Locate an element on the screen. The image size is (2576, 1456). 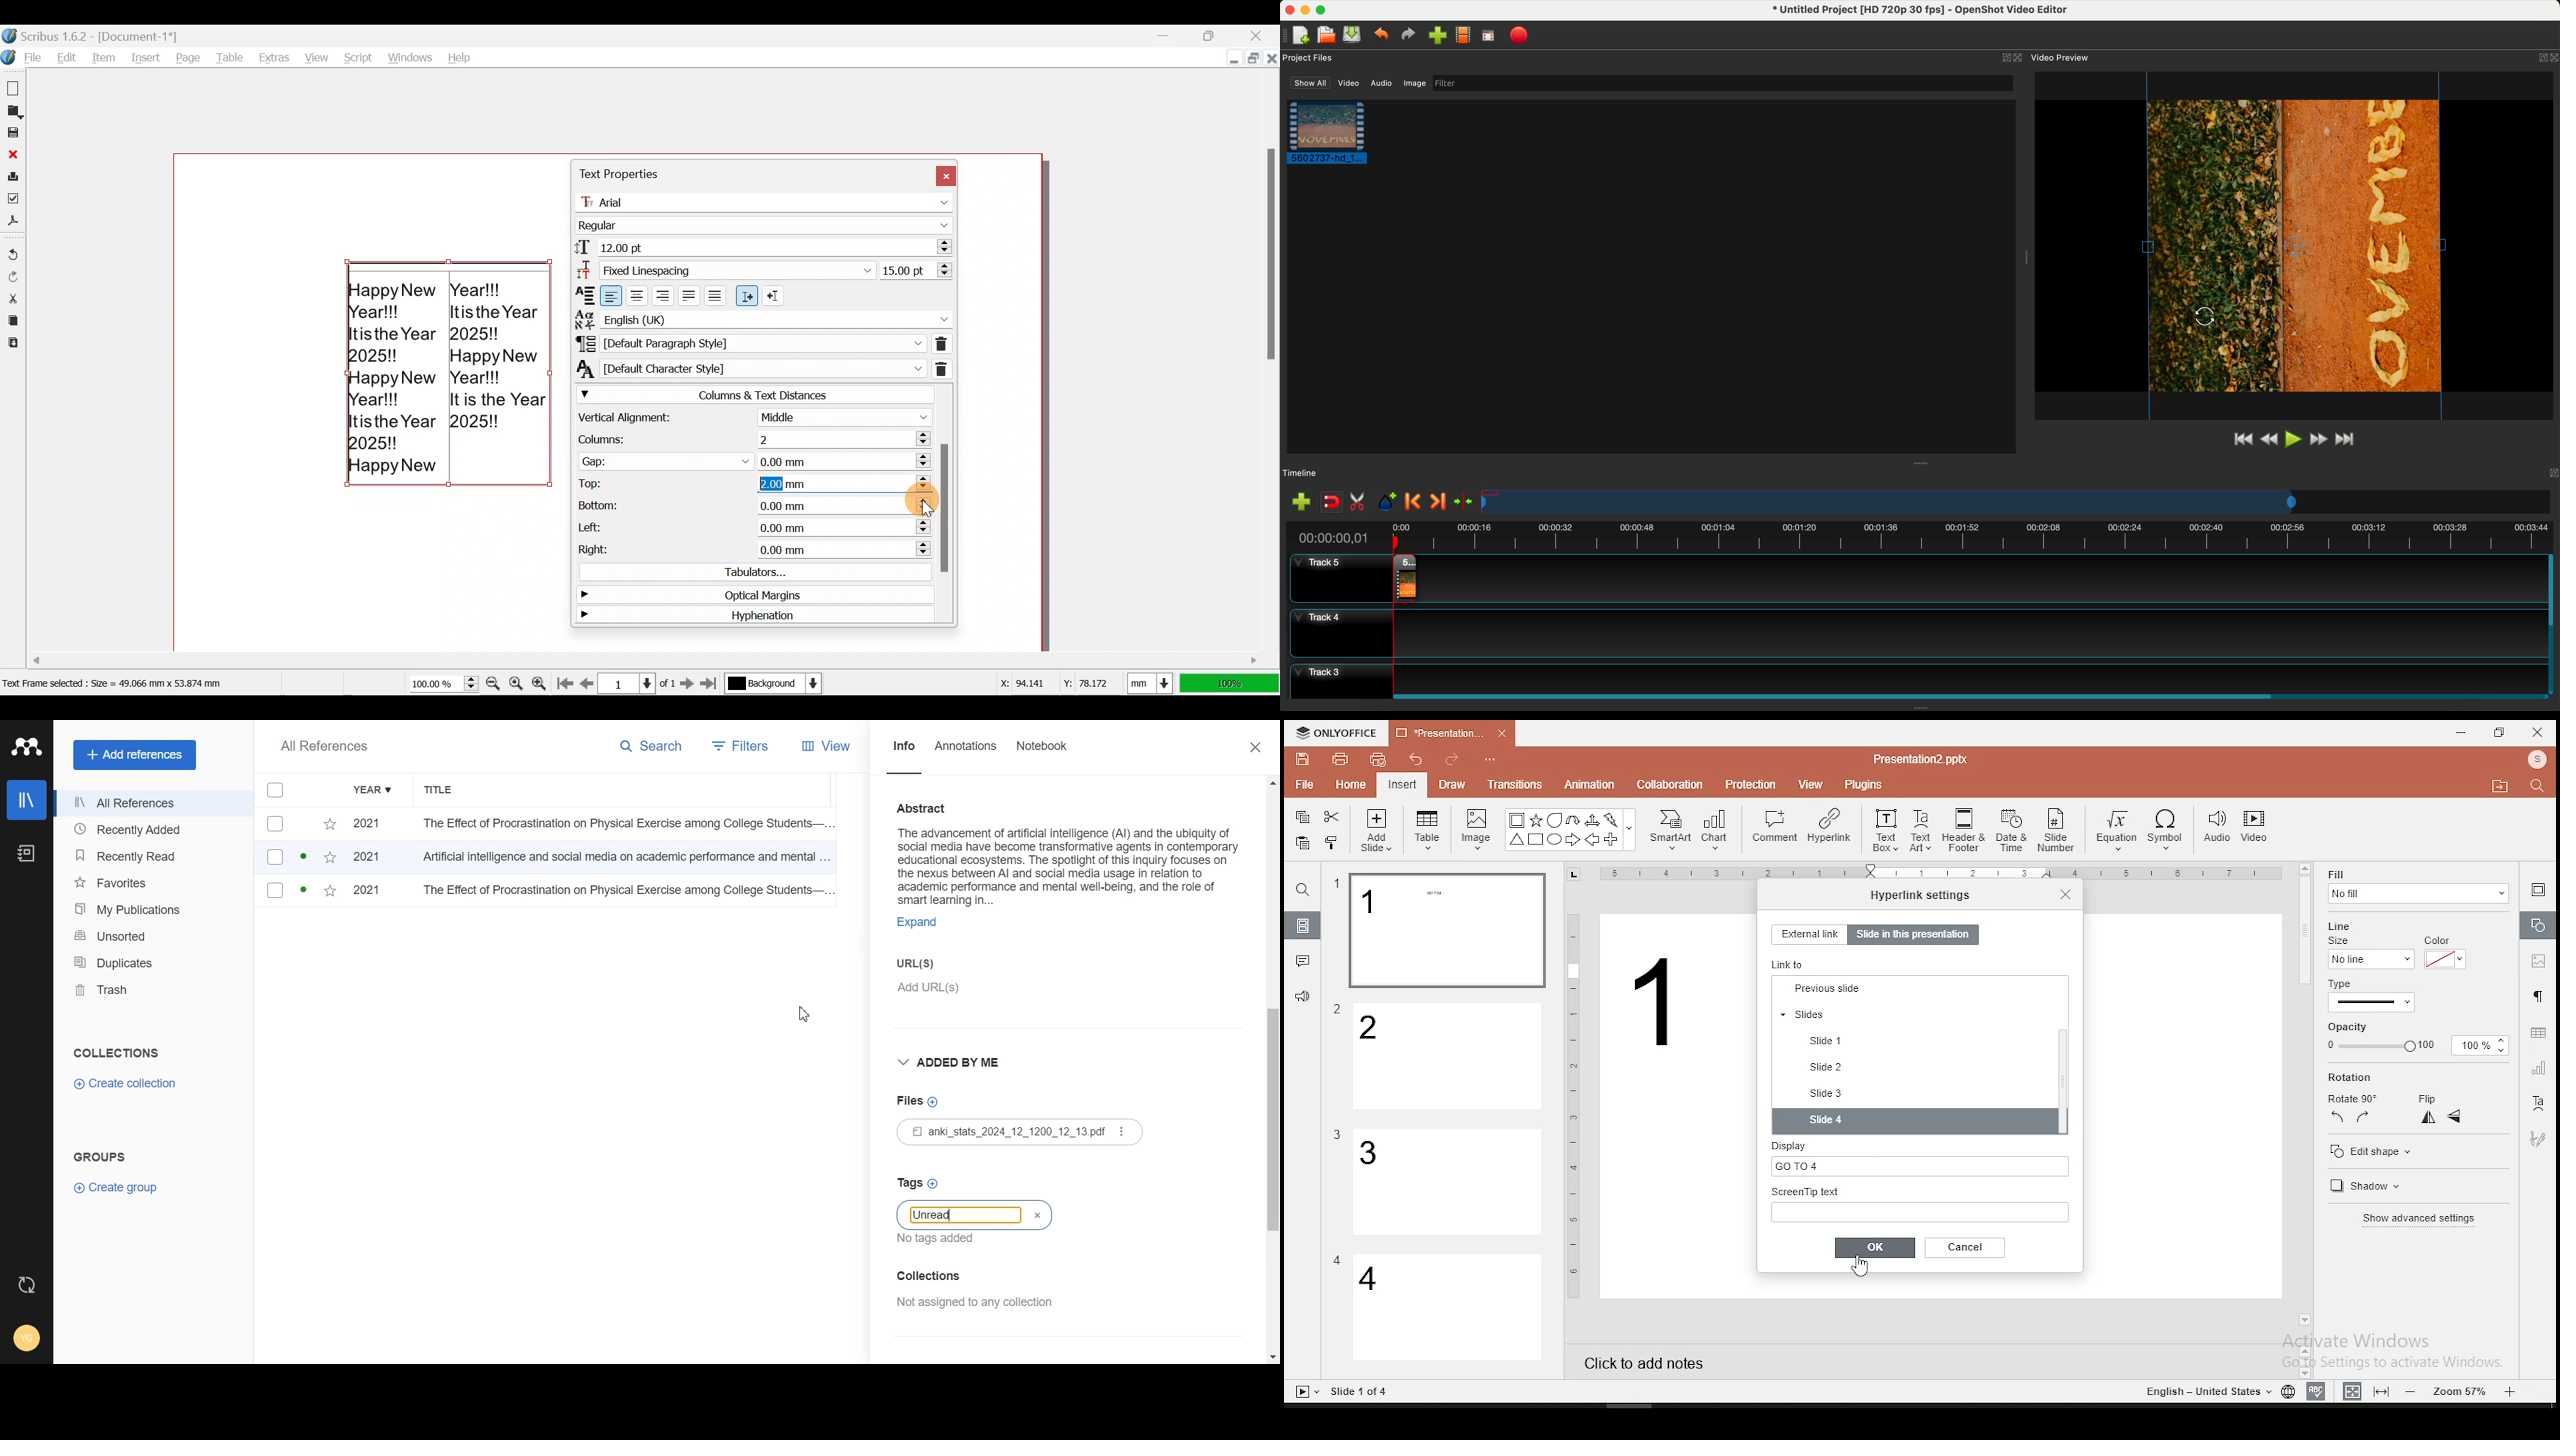
File is located at coordinates (1019, 1133).